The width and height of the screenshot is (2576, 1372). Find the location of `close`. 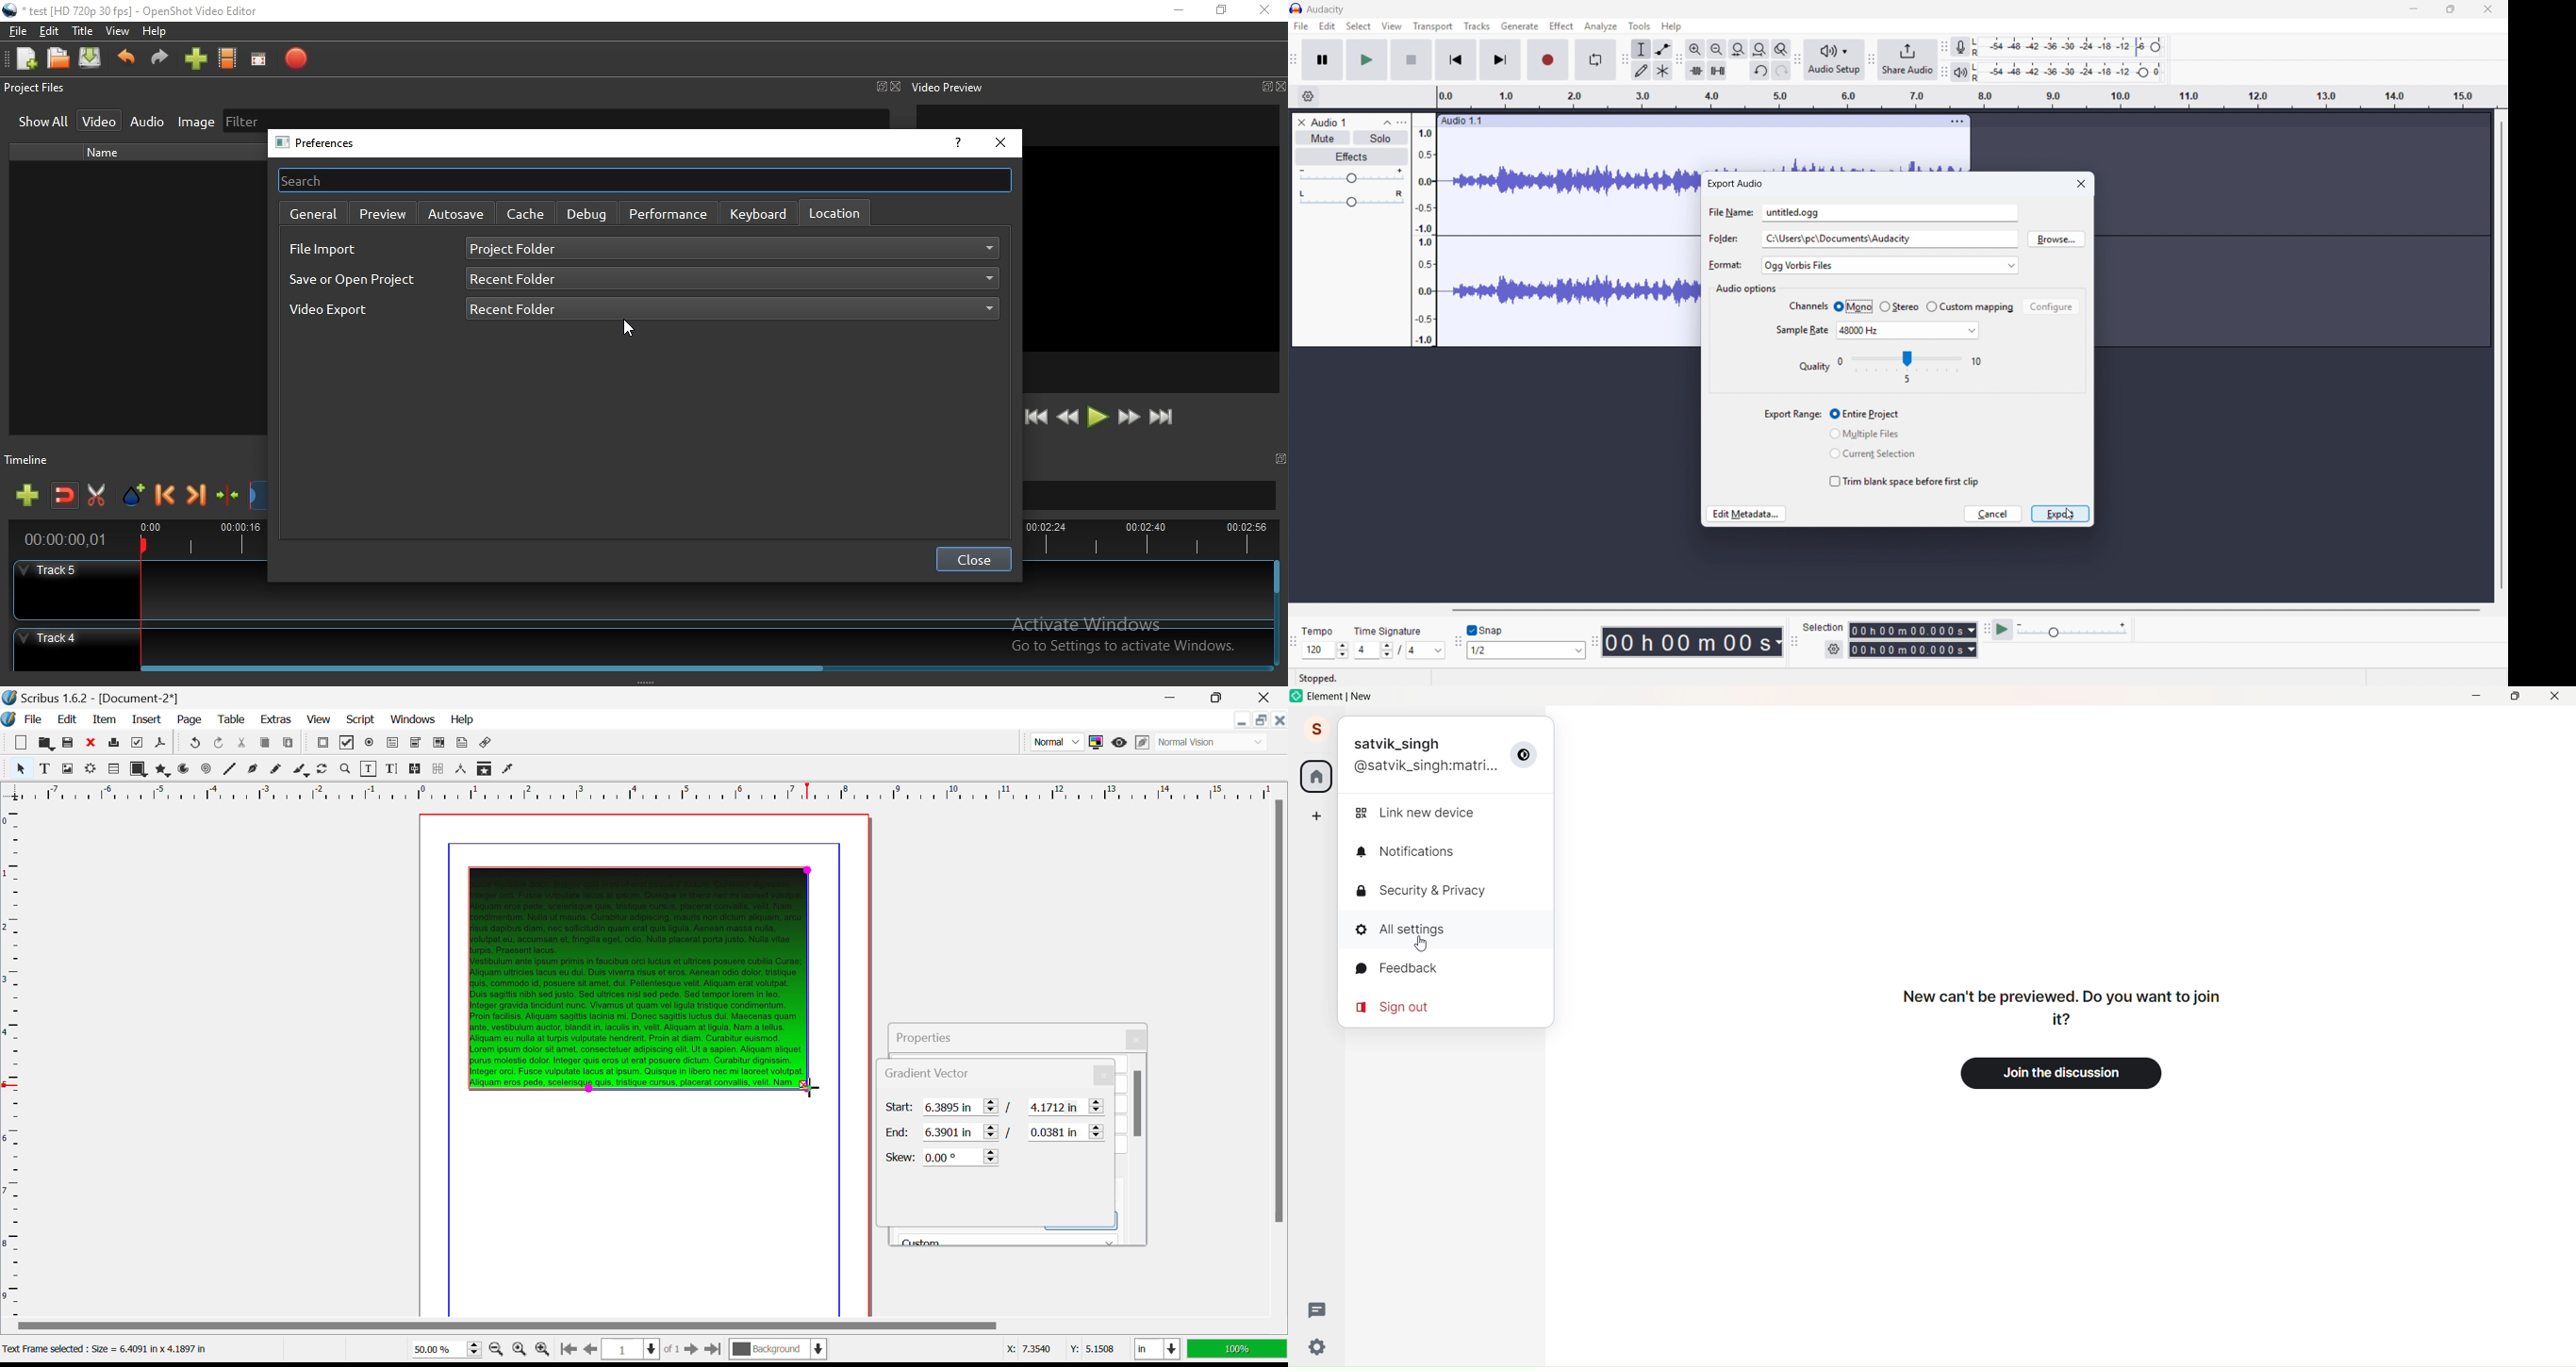

close is located at coordinates (1000, 143).